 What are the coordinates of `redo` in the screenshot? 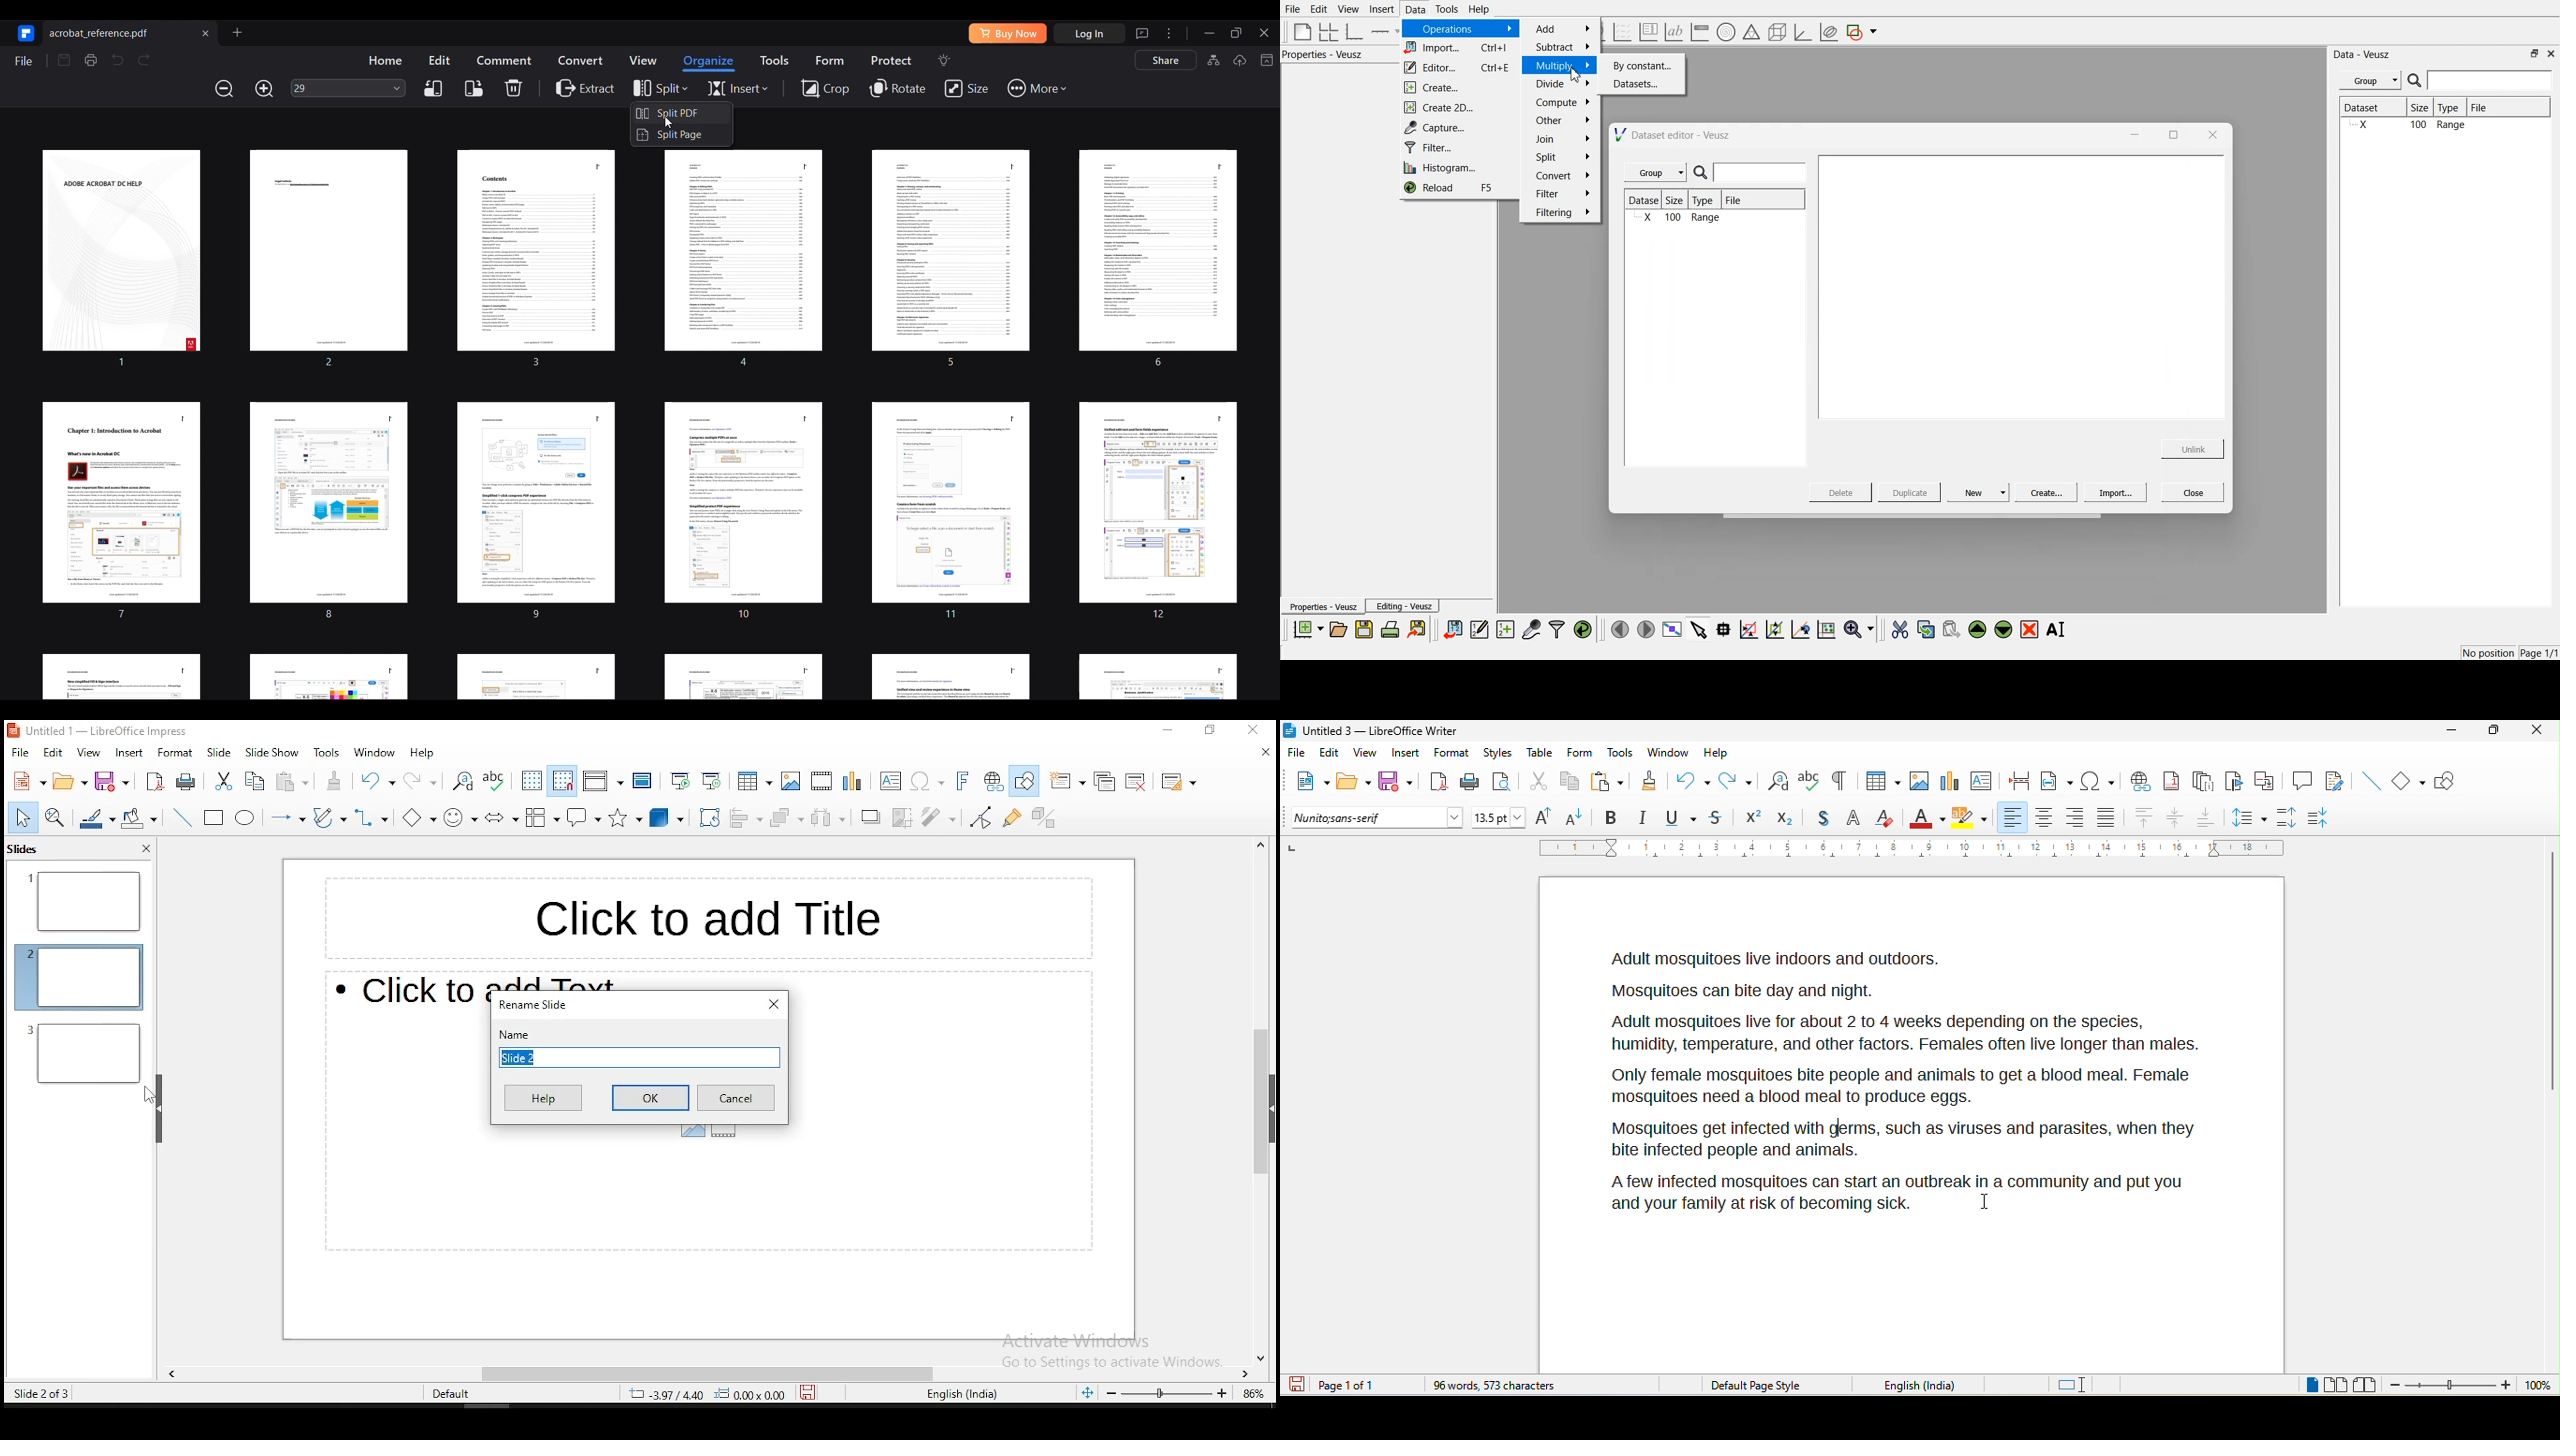 It's located at (1738, 780).